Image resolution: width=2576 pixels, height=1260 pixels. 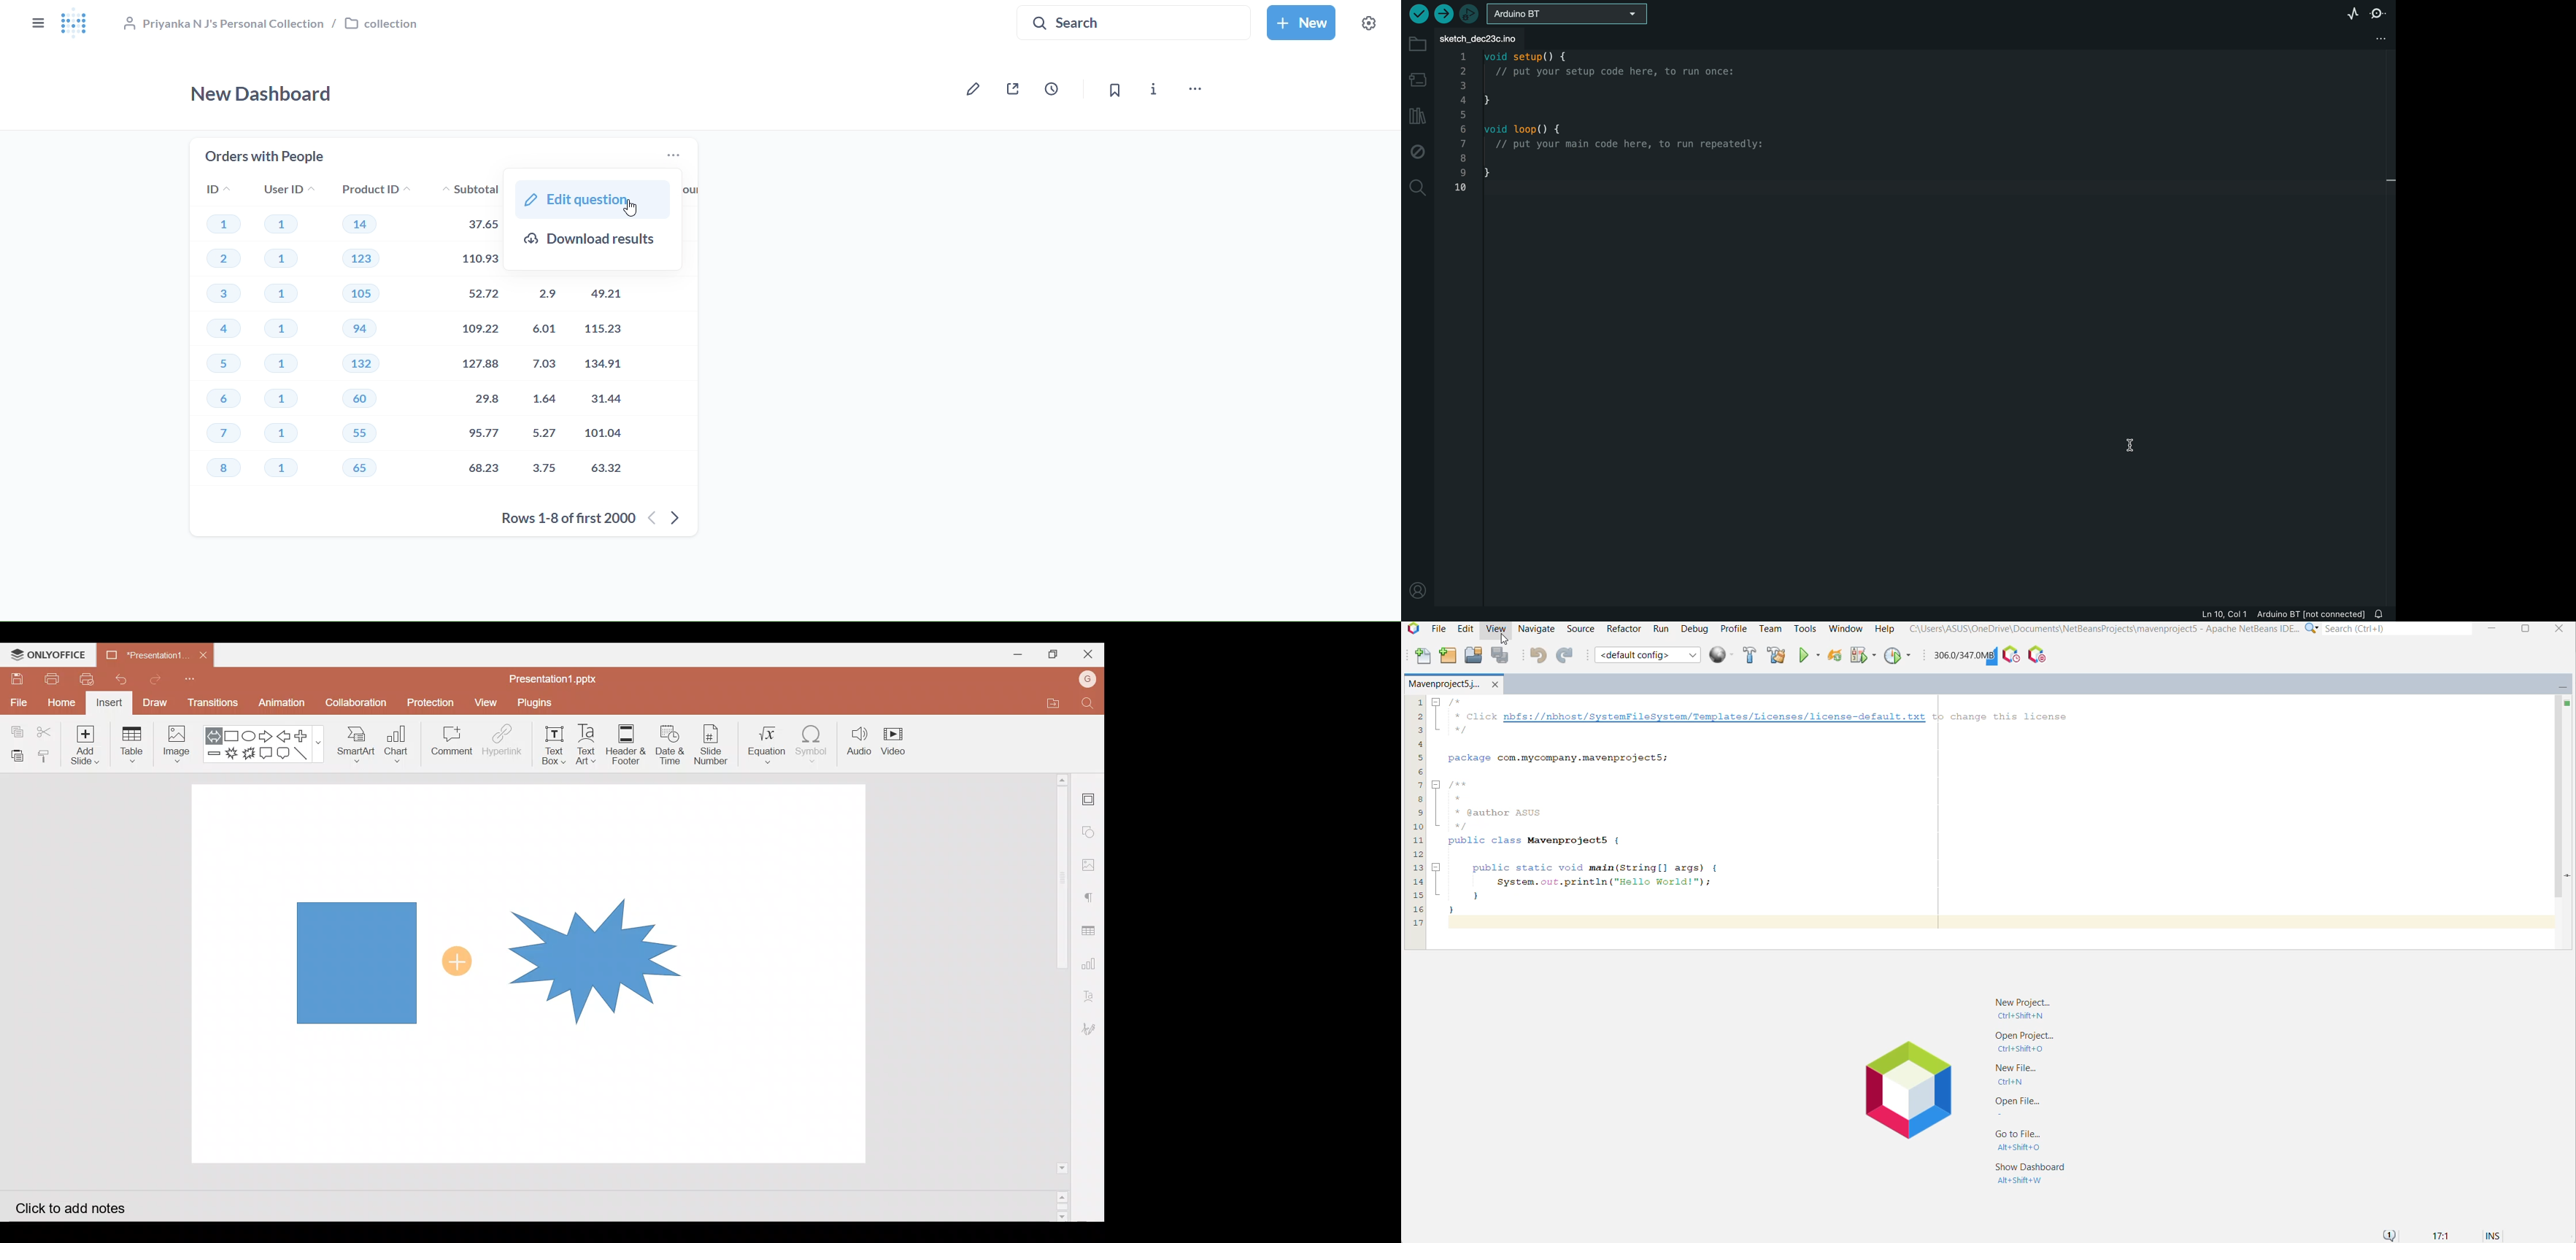 I want to click on File, so click(x=18, y=700).